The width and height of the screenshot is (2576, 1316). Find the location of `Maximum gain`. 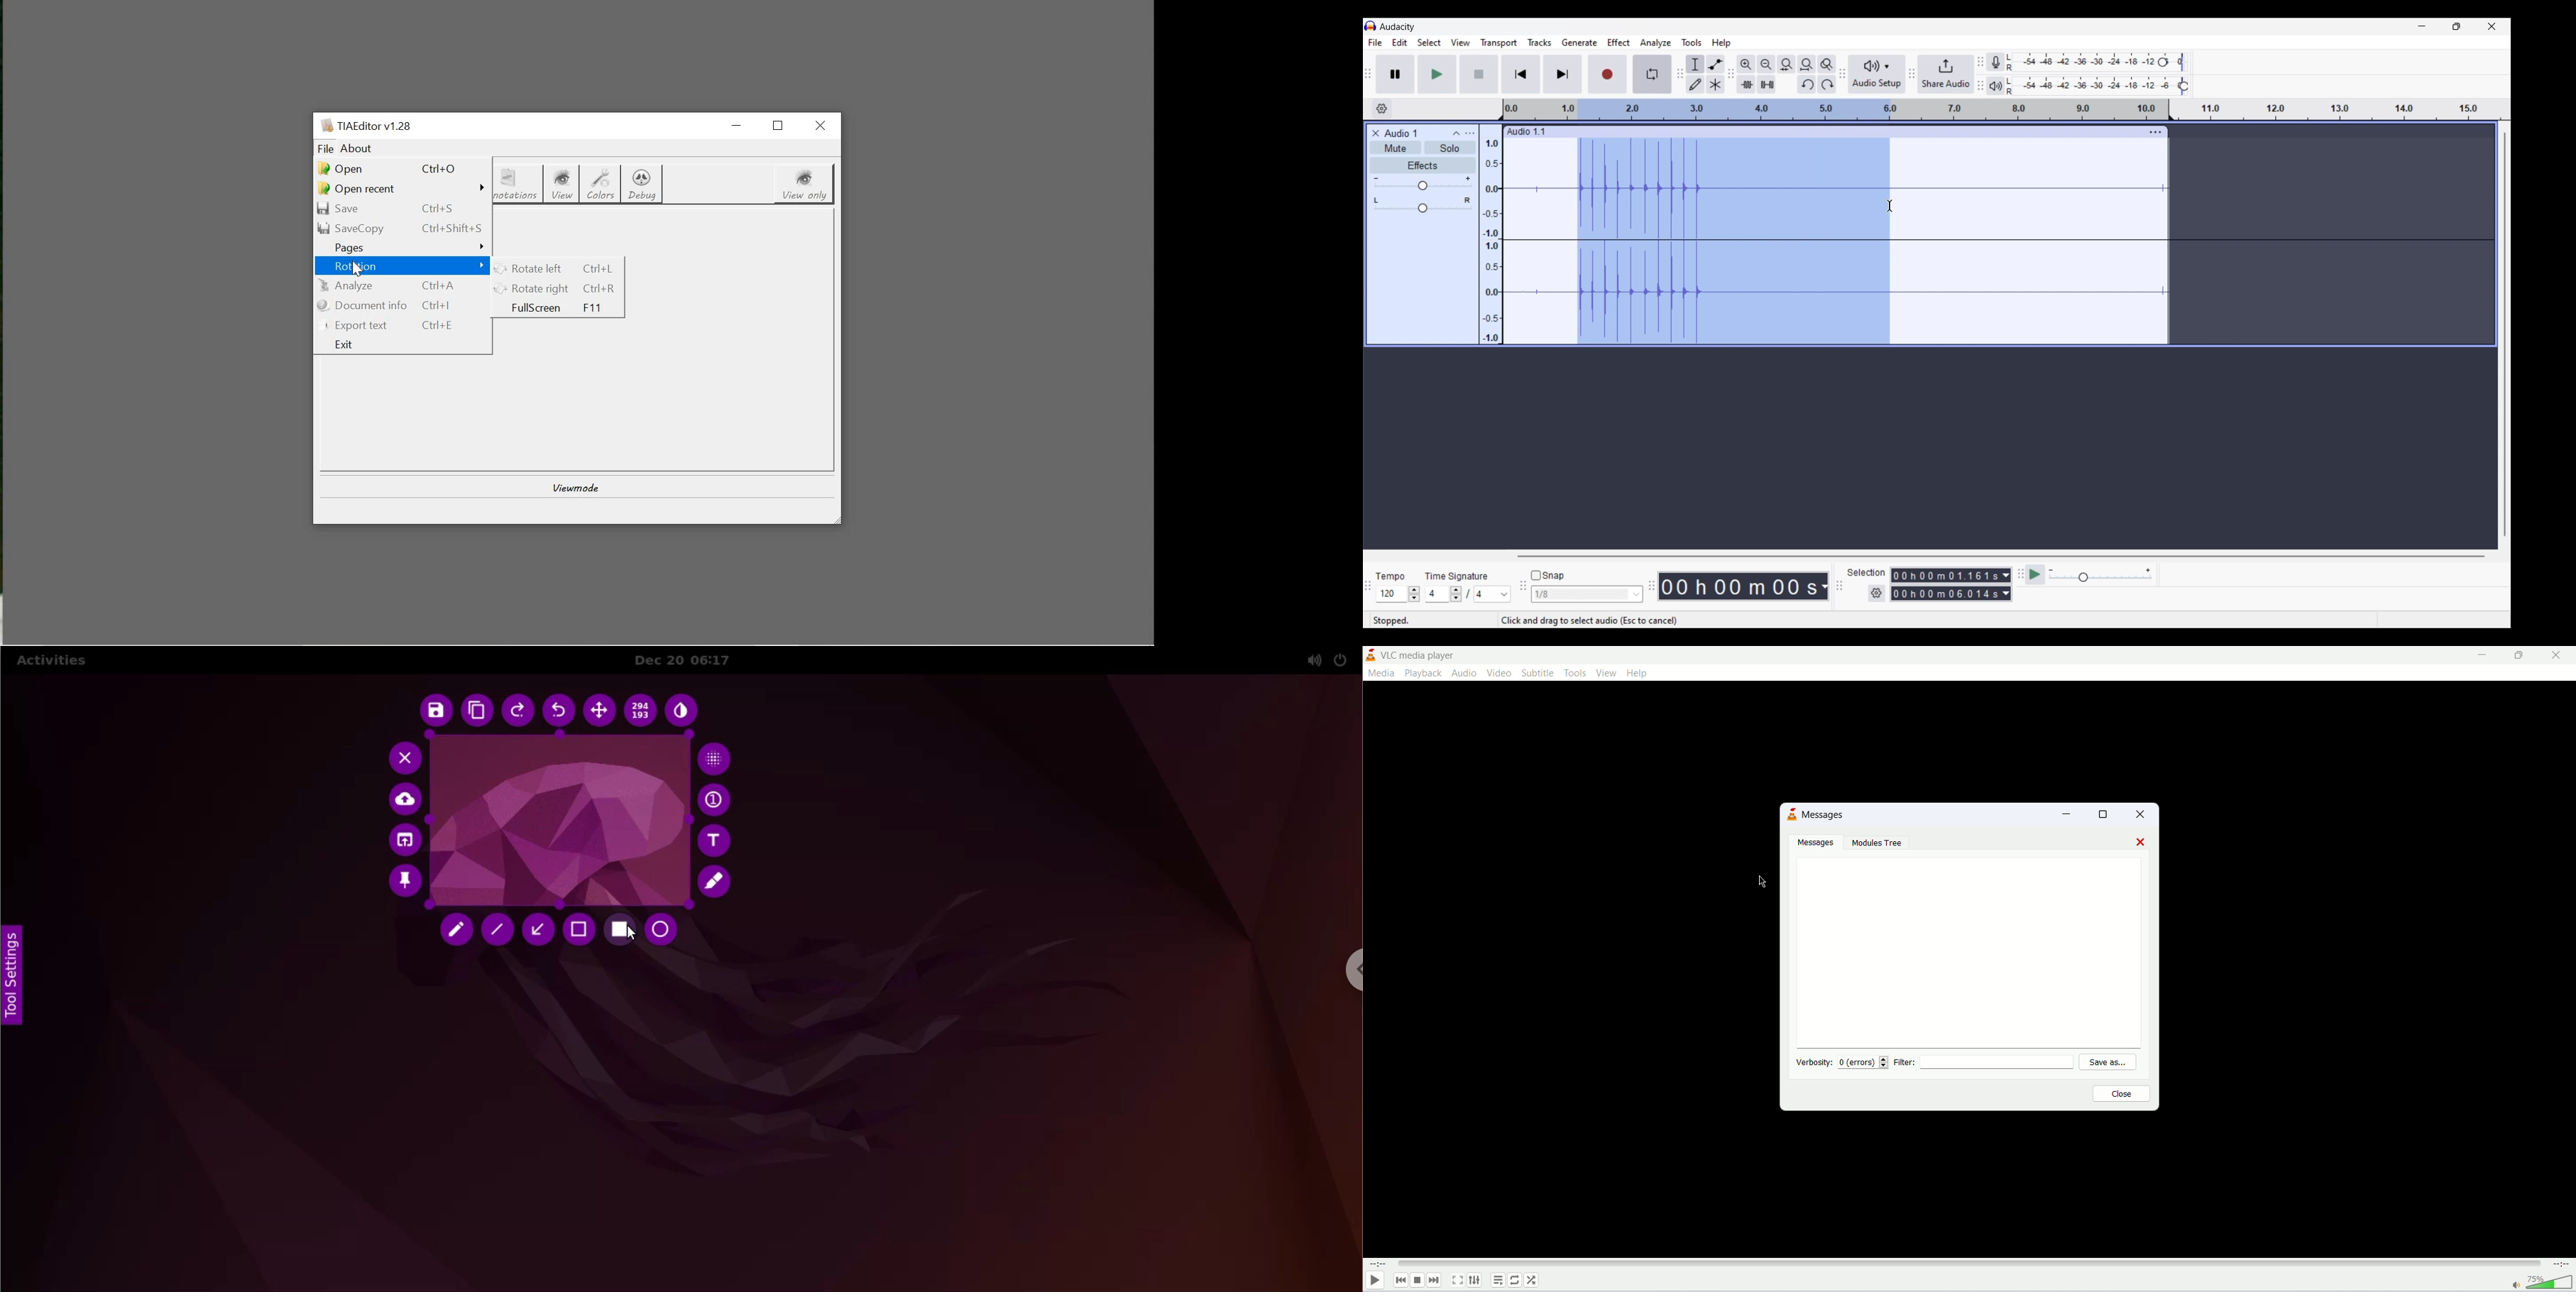

Maximum gain is located at coordinates (1468, 178).